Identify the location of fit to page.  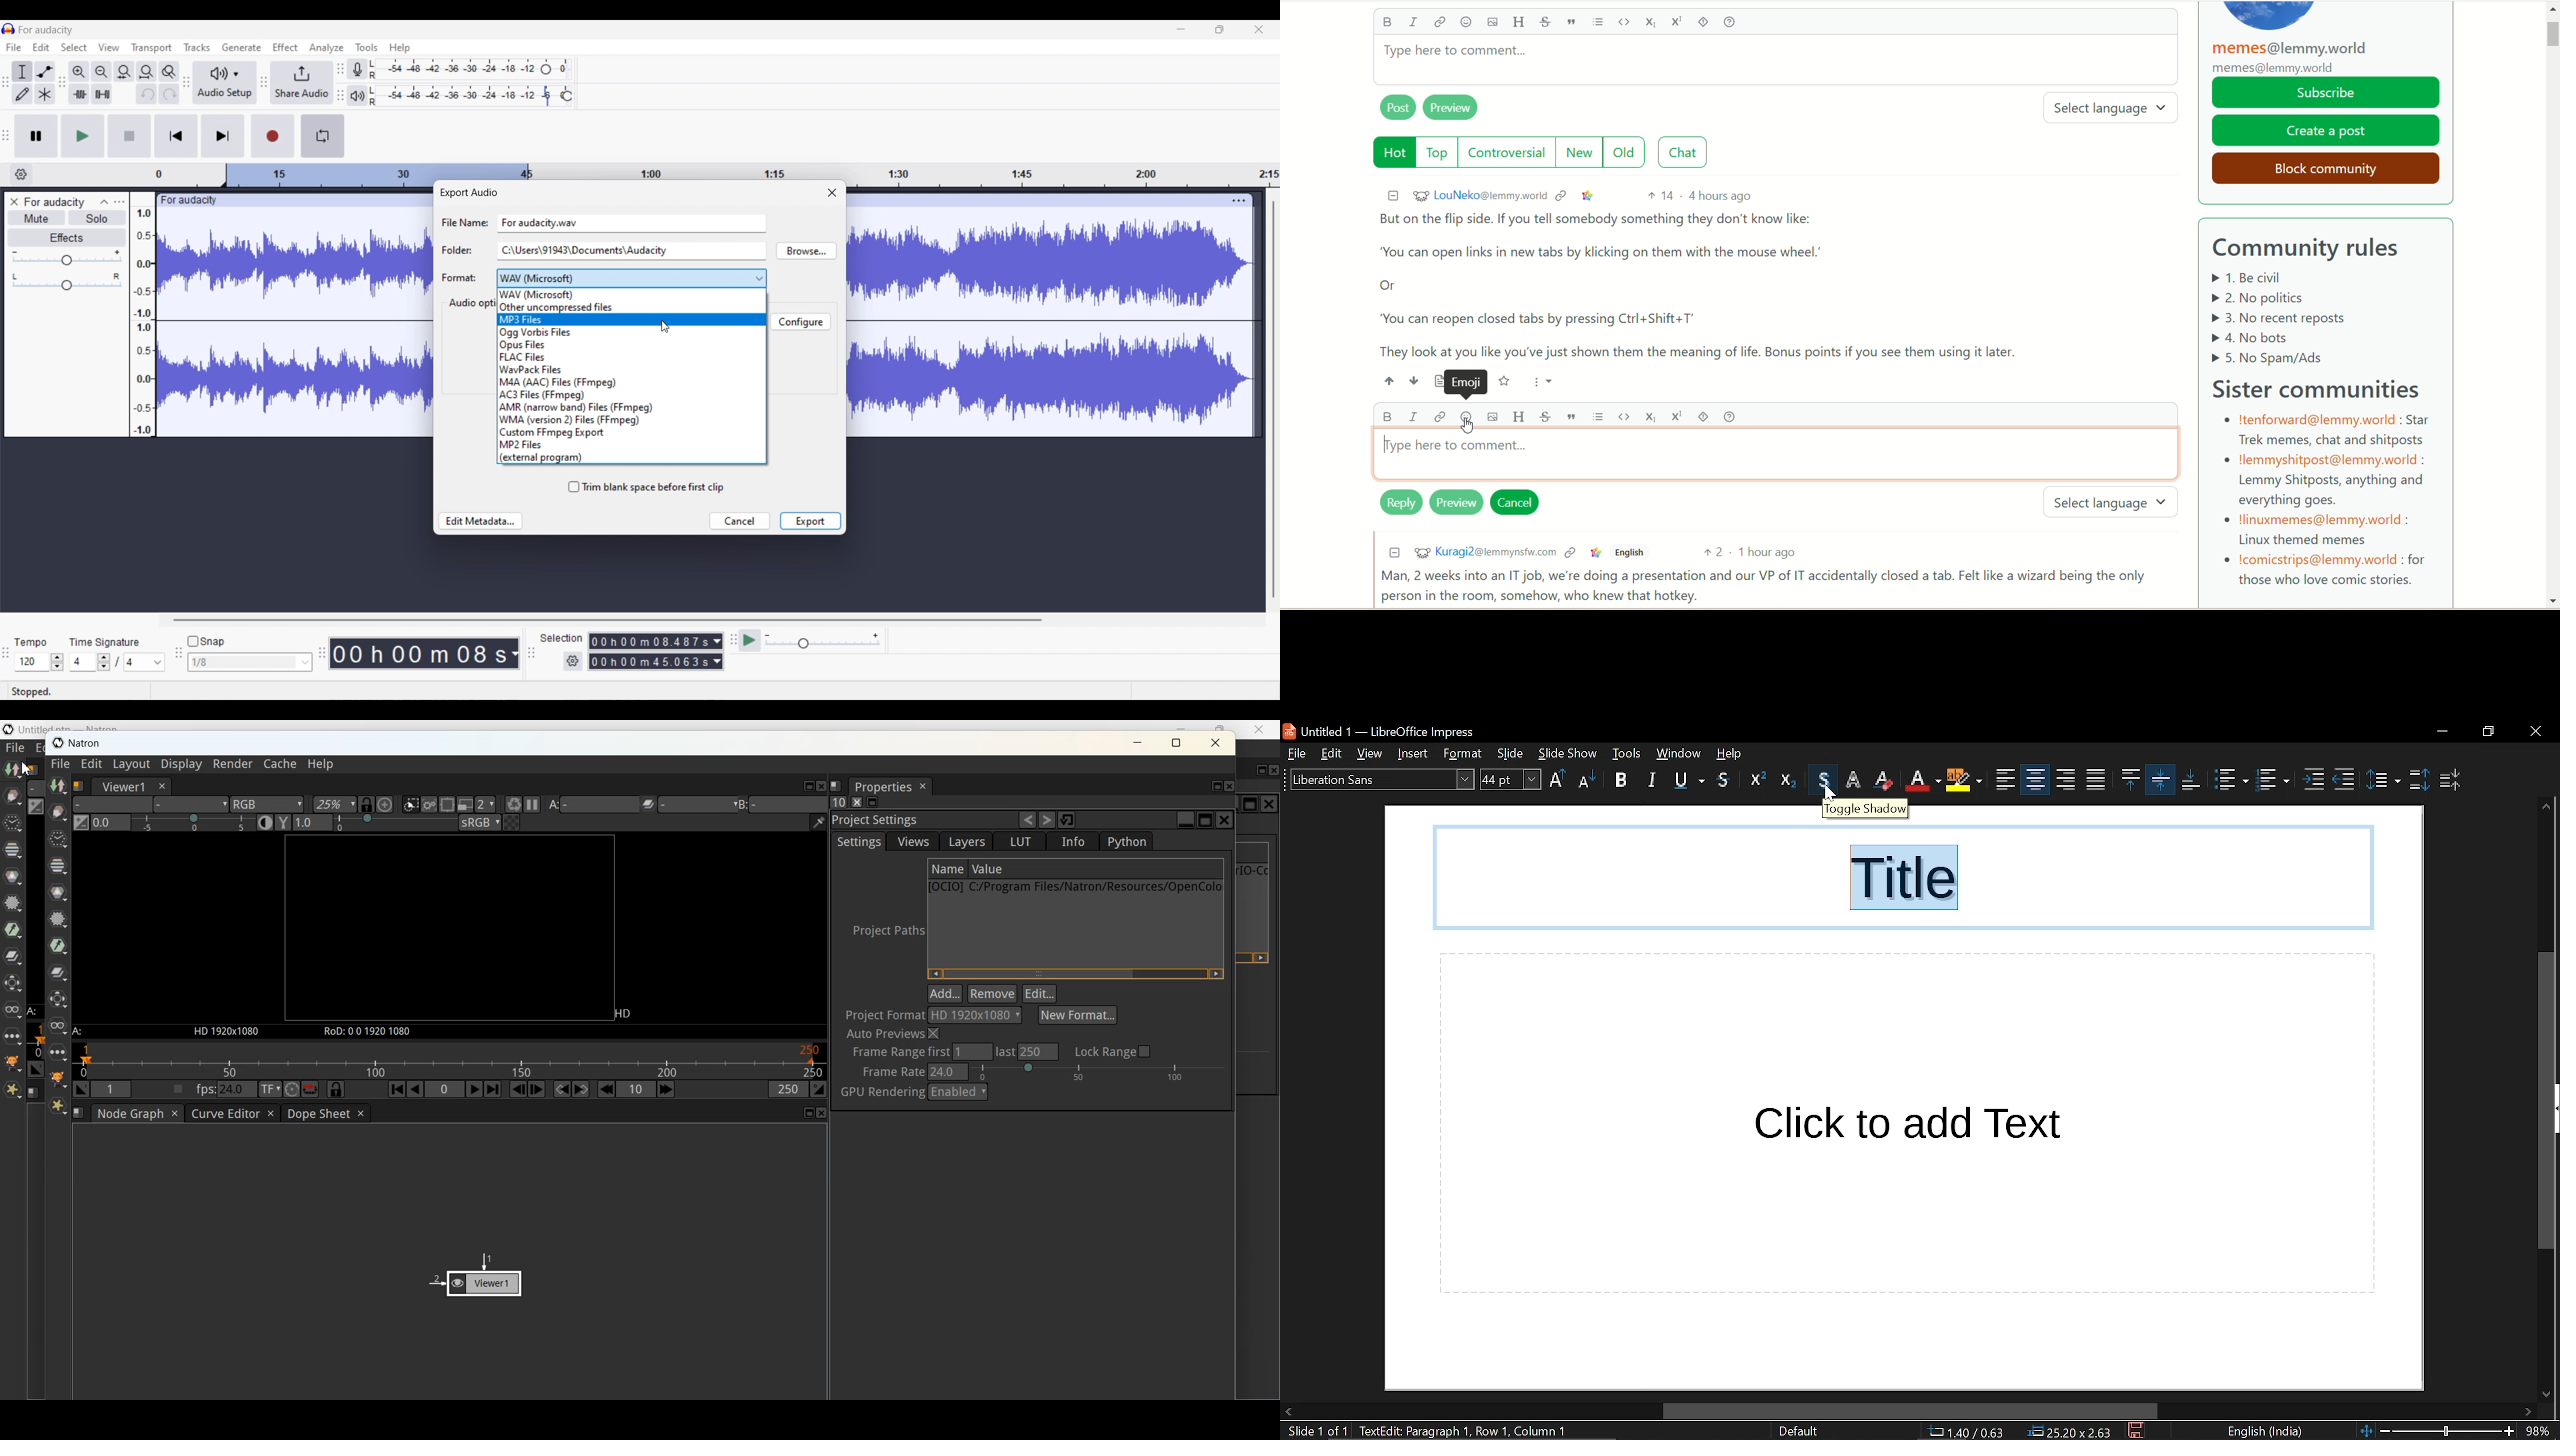
(2363, 1429).